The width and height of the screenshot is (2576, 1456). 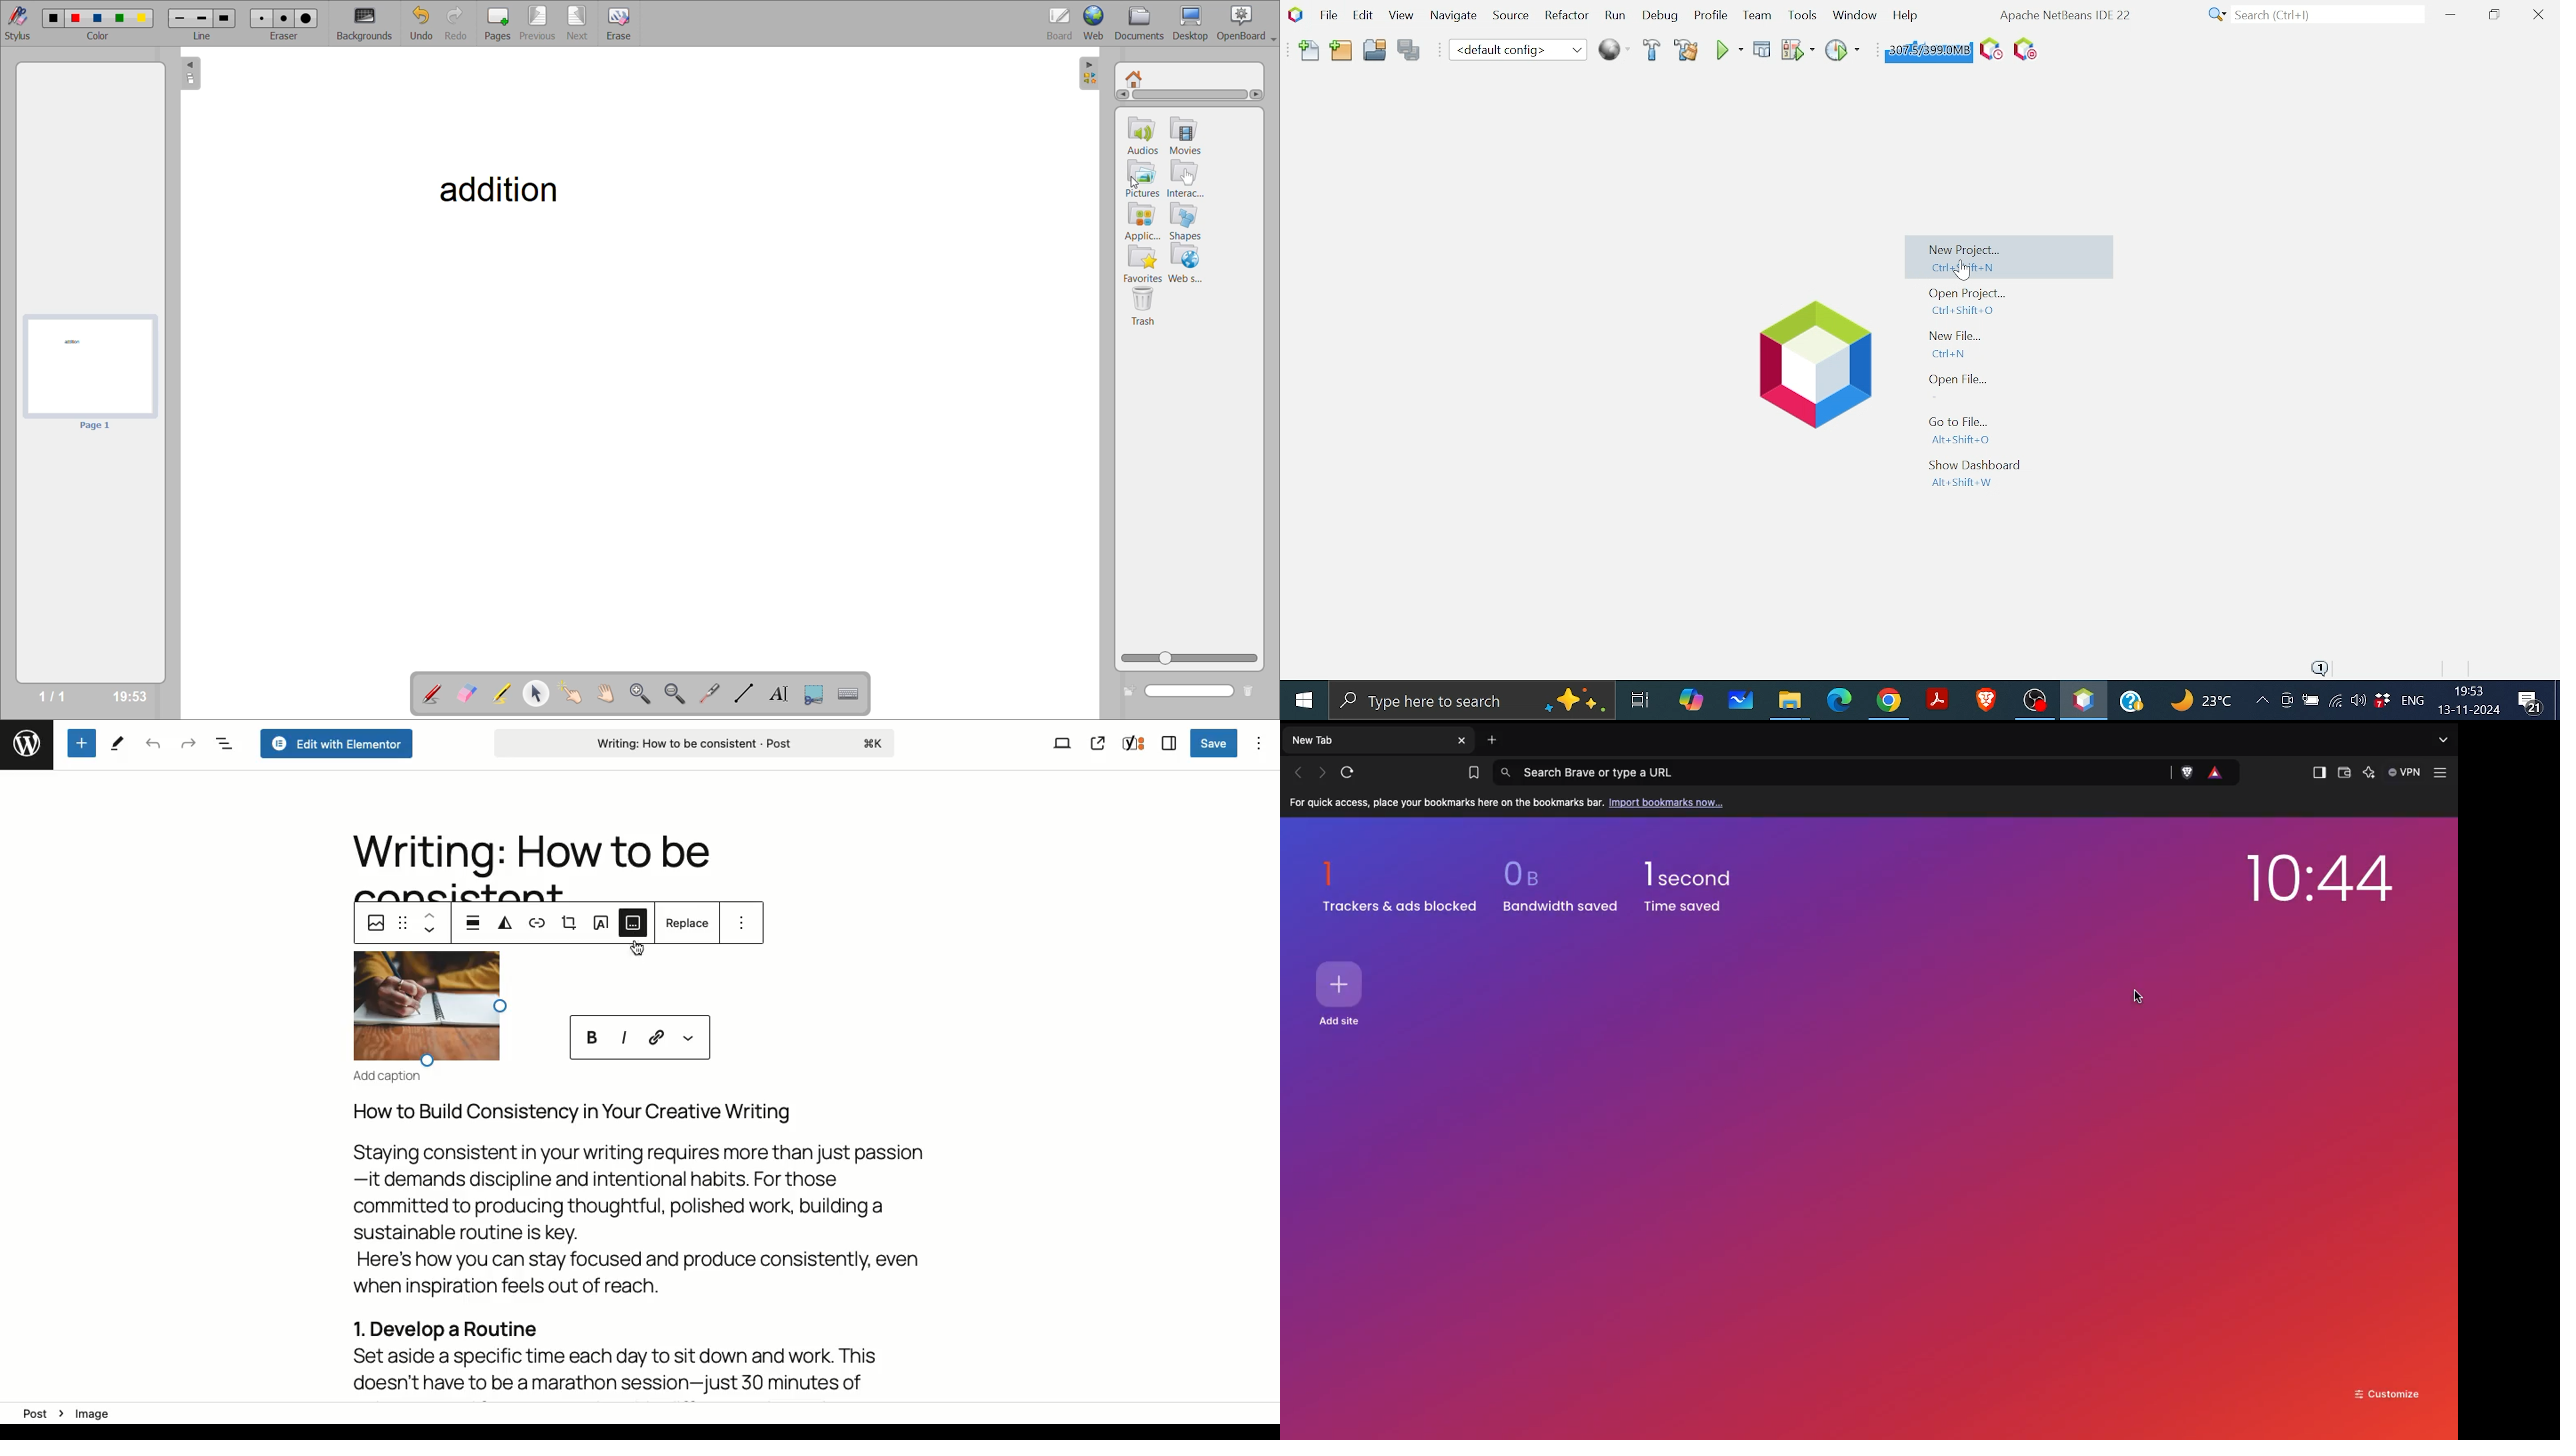 What do you see at coordinates (1143, 181) in the screenshot?
I see `pictures` at bounding box center [1143, 181].